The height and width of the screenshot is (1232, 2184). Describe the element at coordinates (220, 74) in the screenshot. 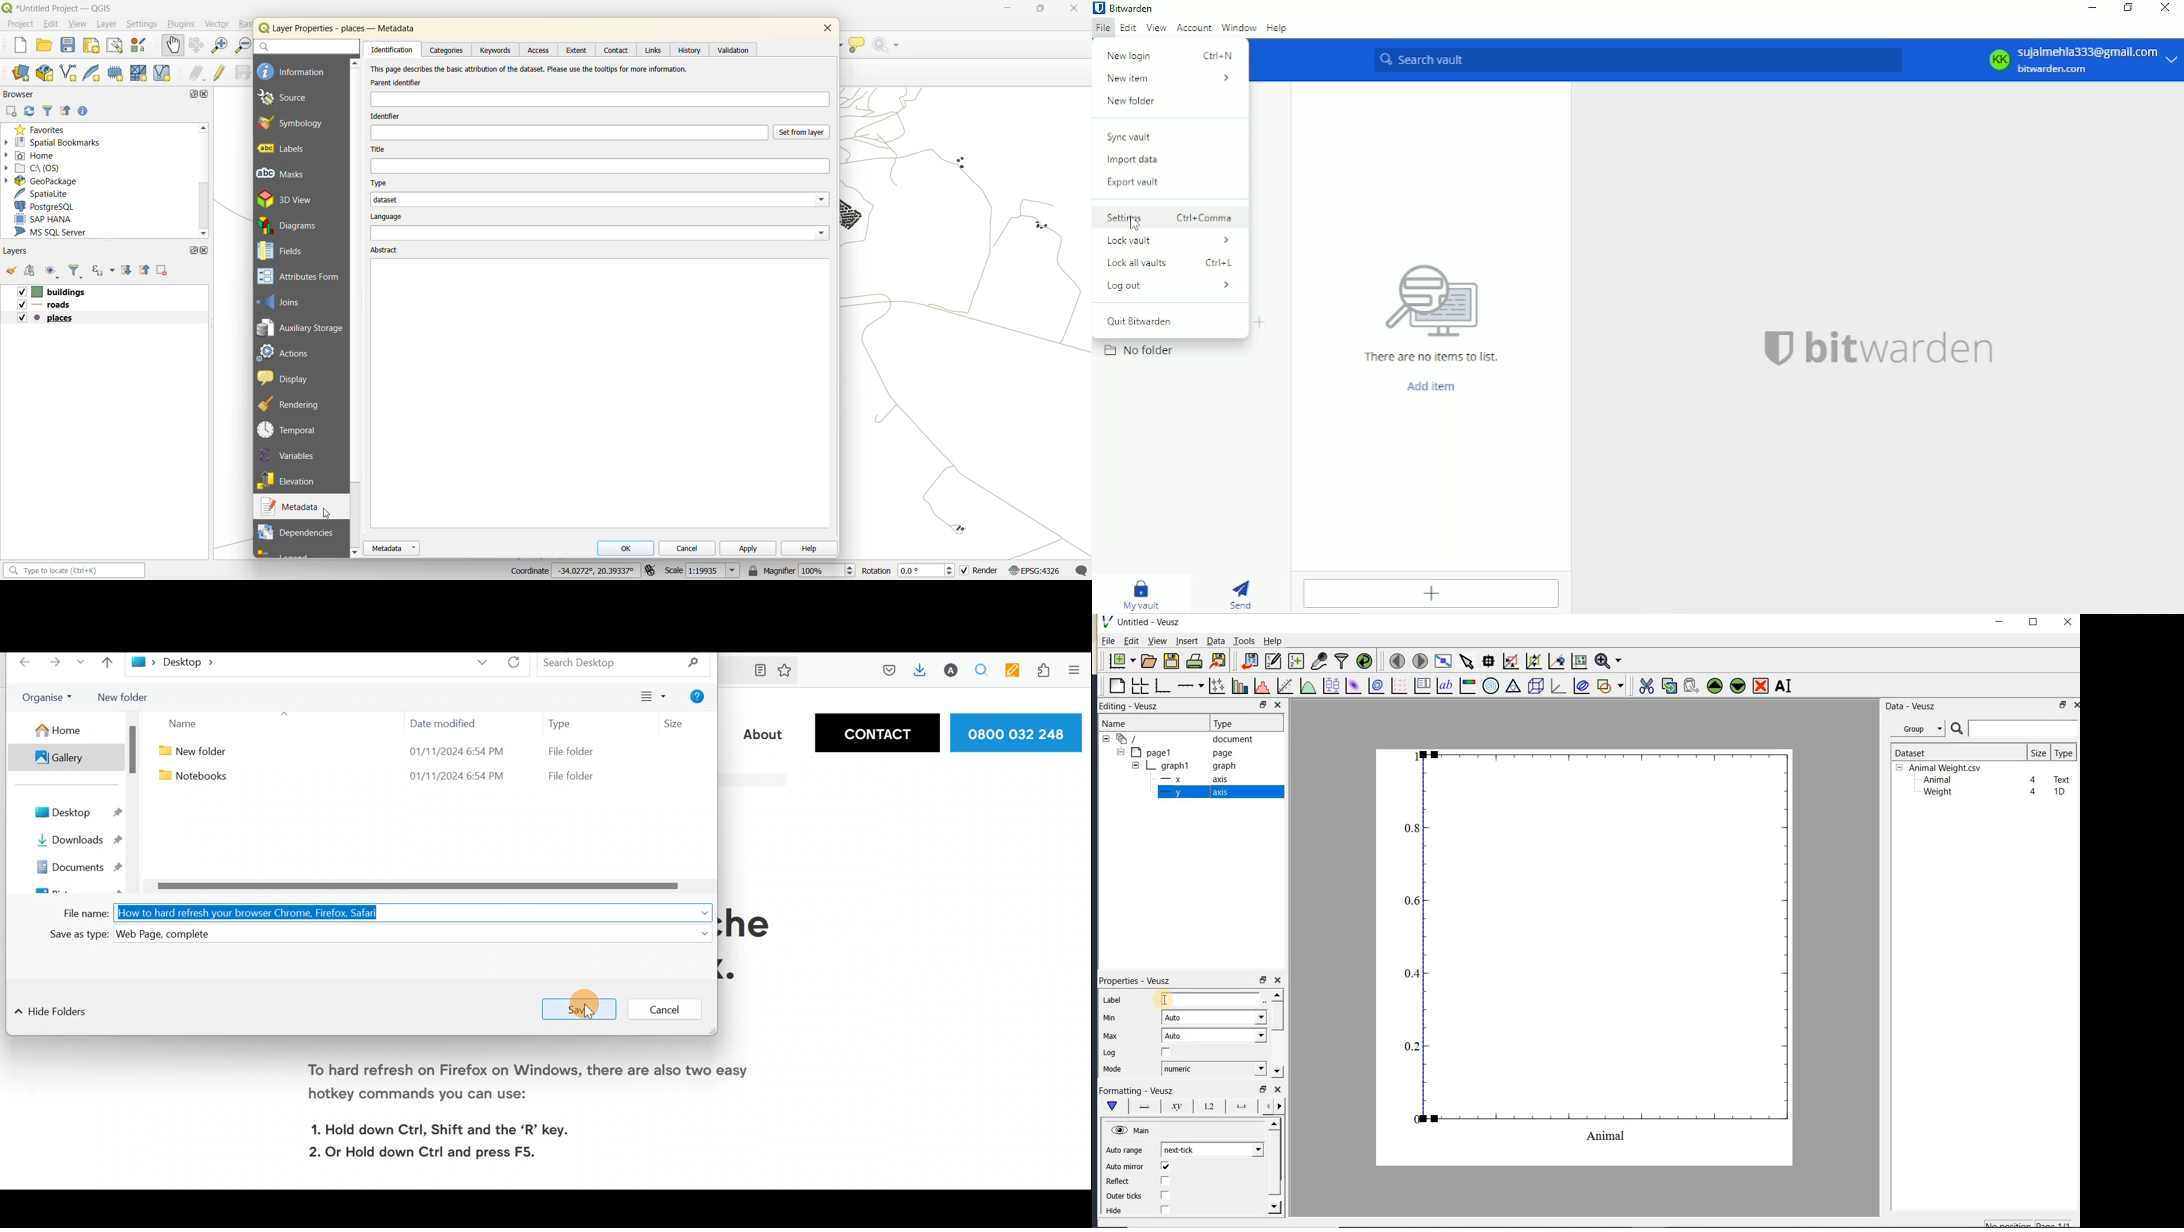

I see `toggle edits` at that location.